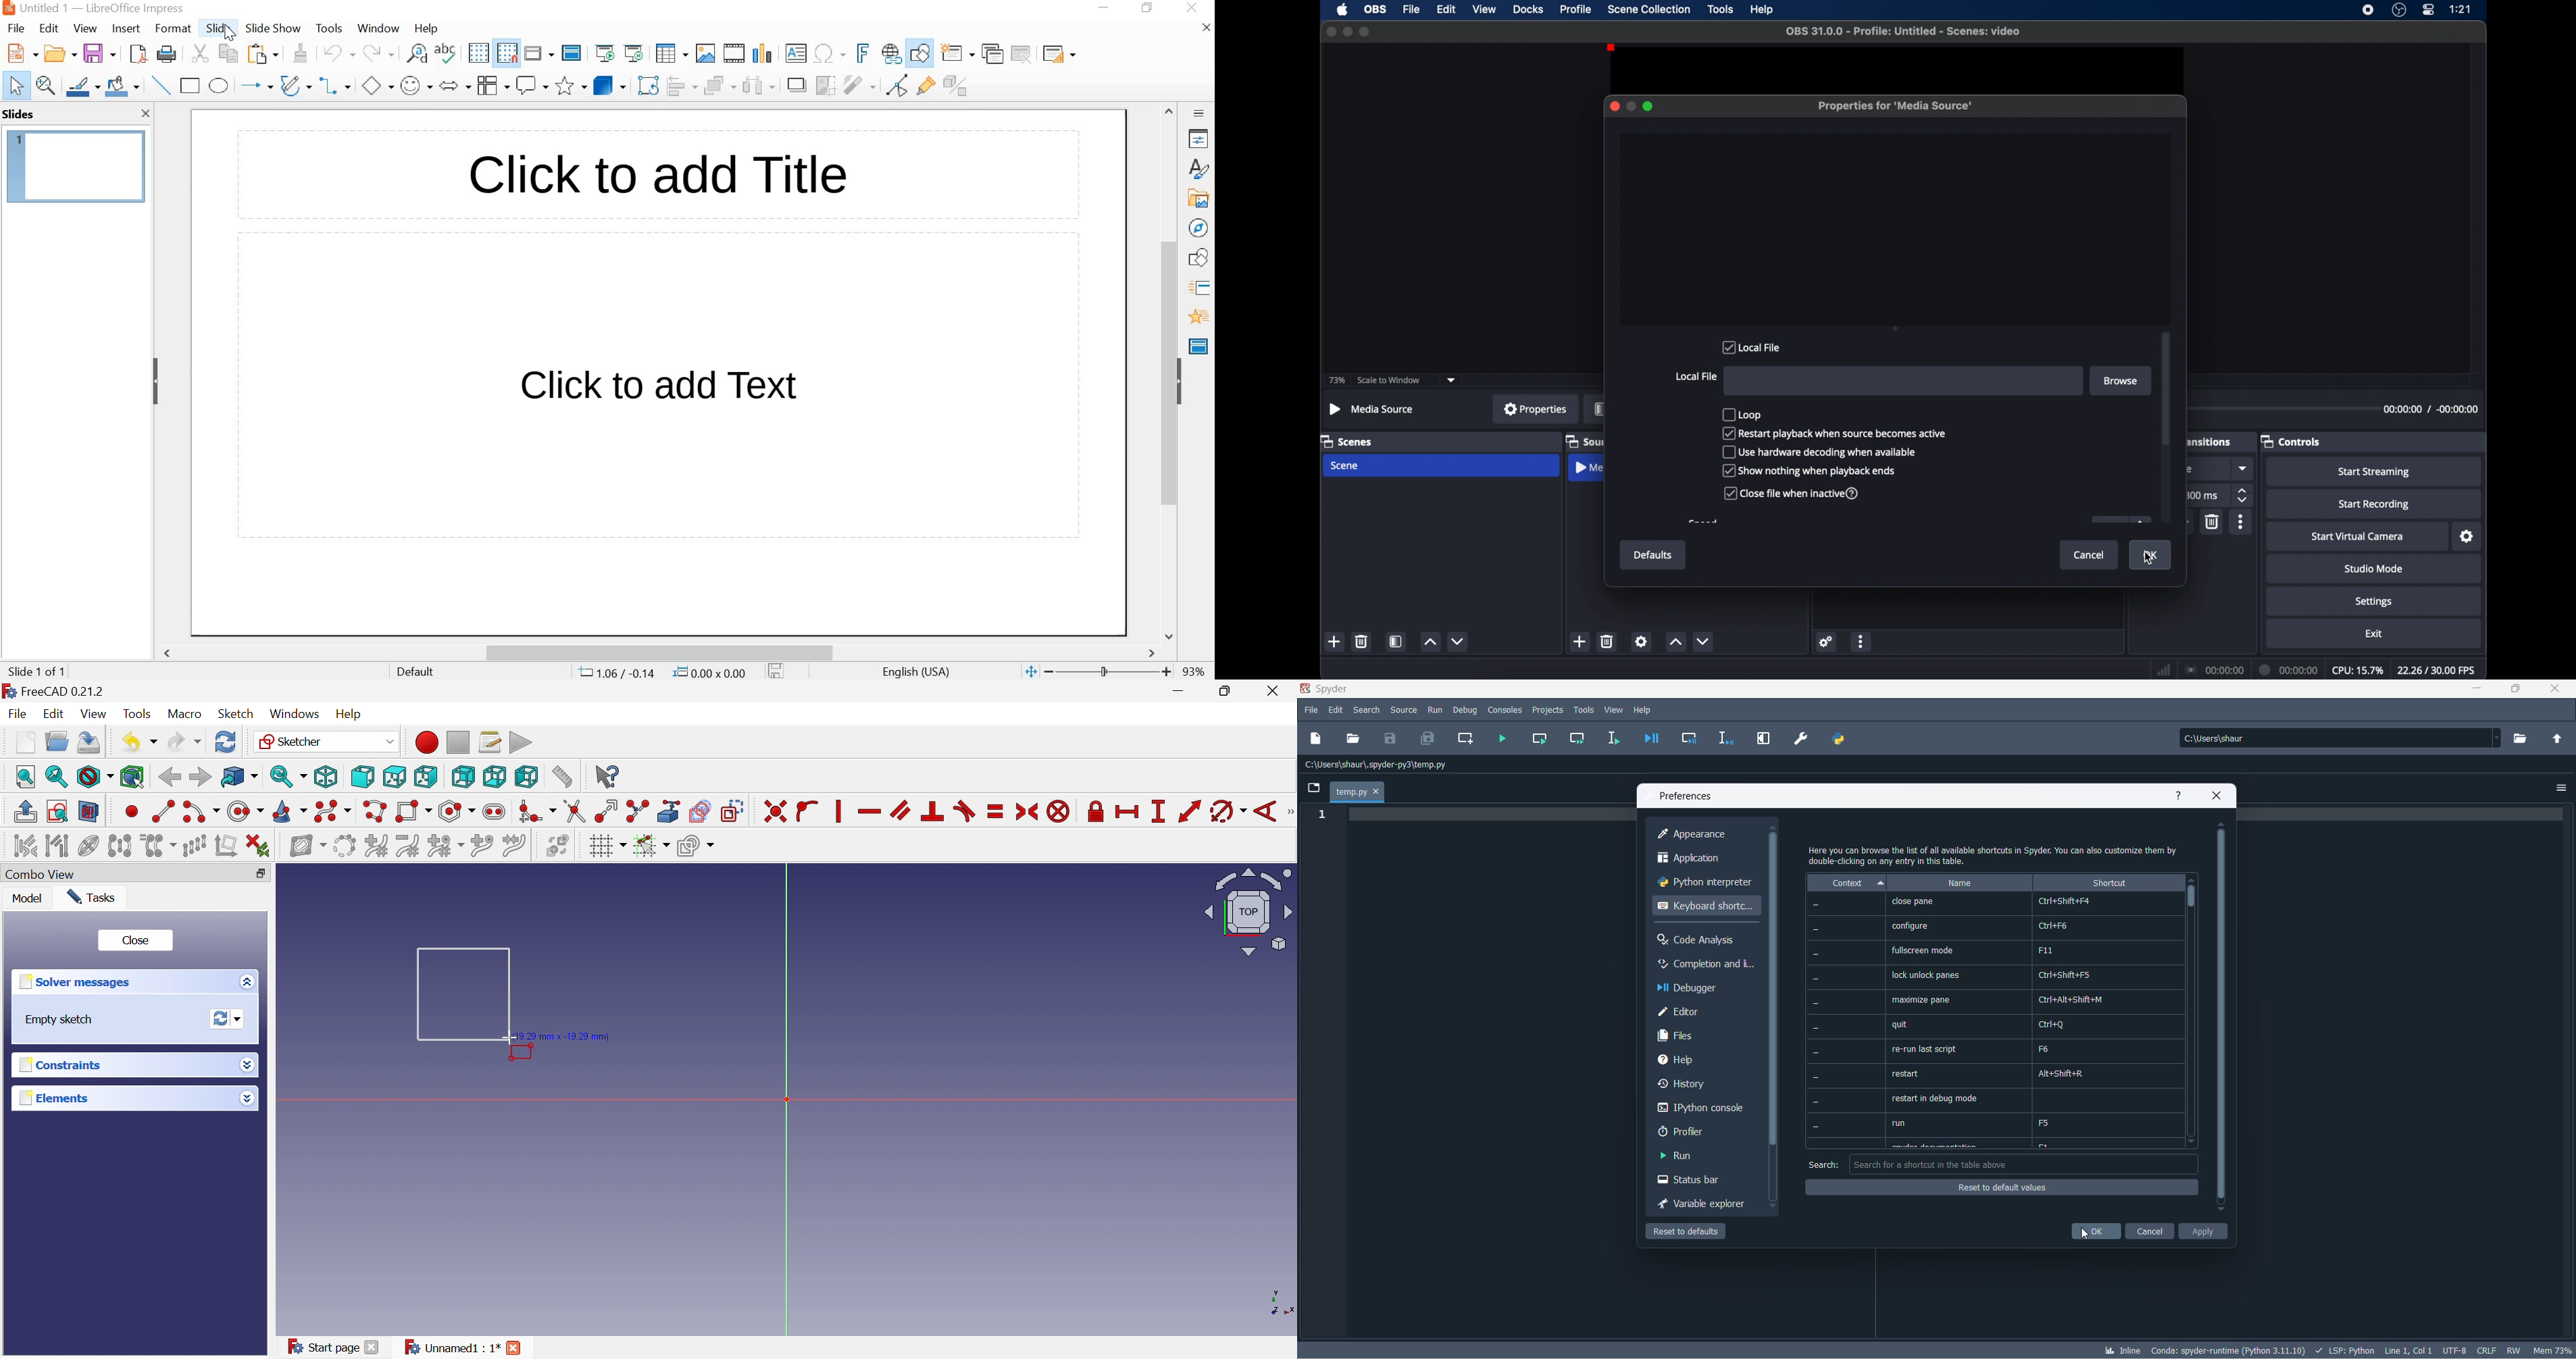 The width and height of the screenshot is (2576, 1372). What do you see at coordinates (561, 777) in the screenshot?
I see `Measure distance` at bounding box center [561, 777].